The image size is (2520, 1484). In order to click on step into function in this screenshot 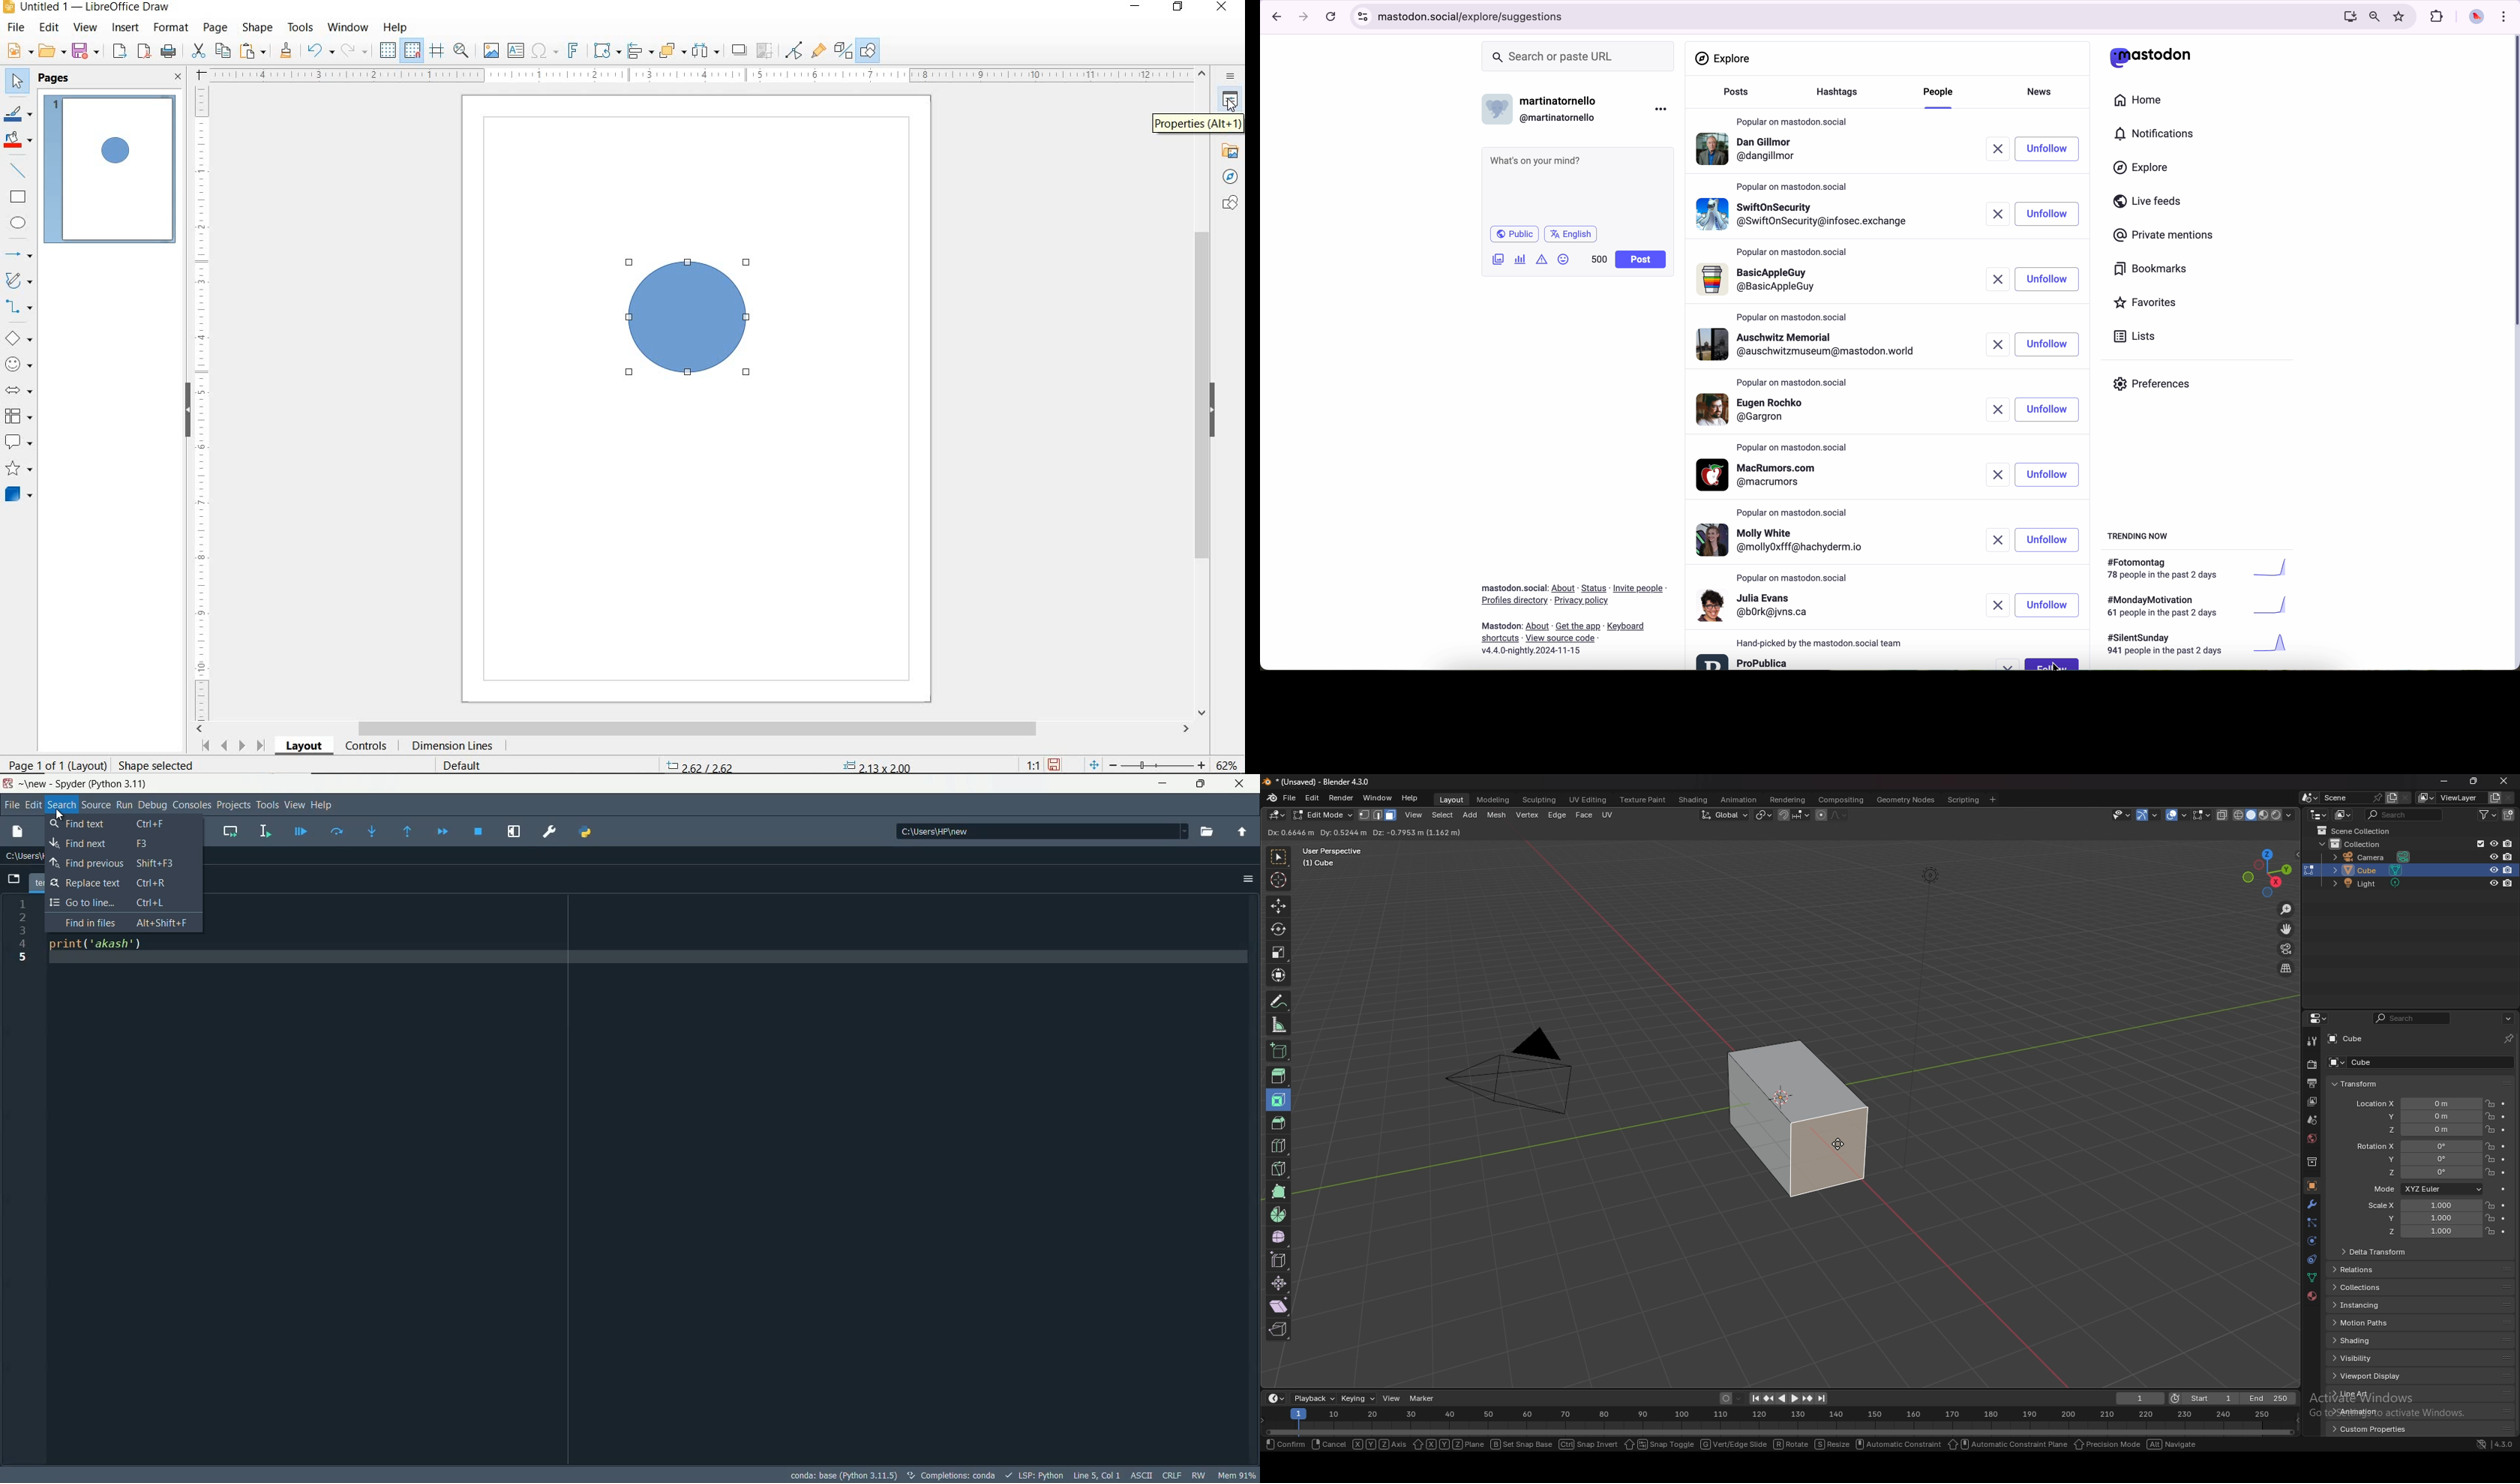, I will do `click(372, 831)`.